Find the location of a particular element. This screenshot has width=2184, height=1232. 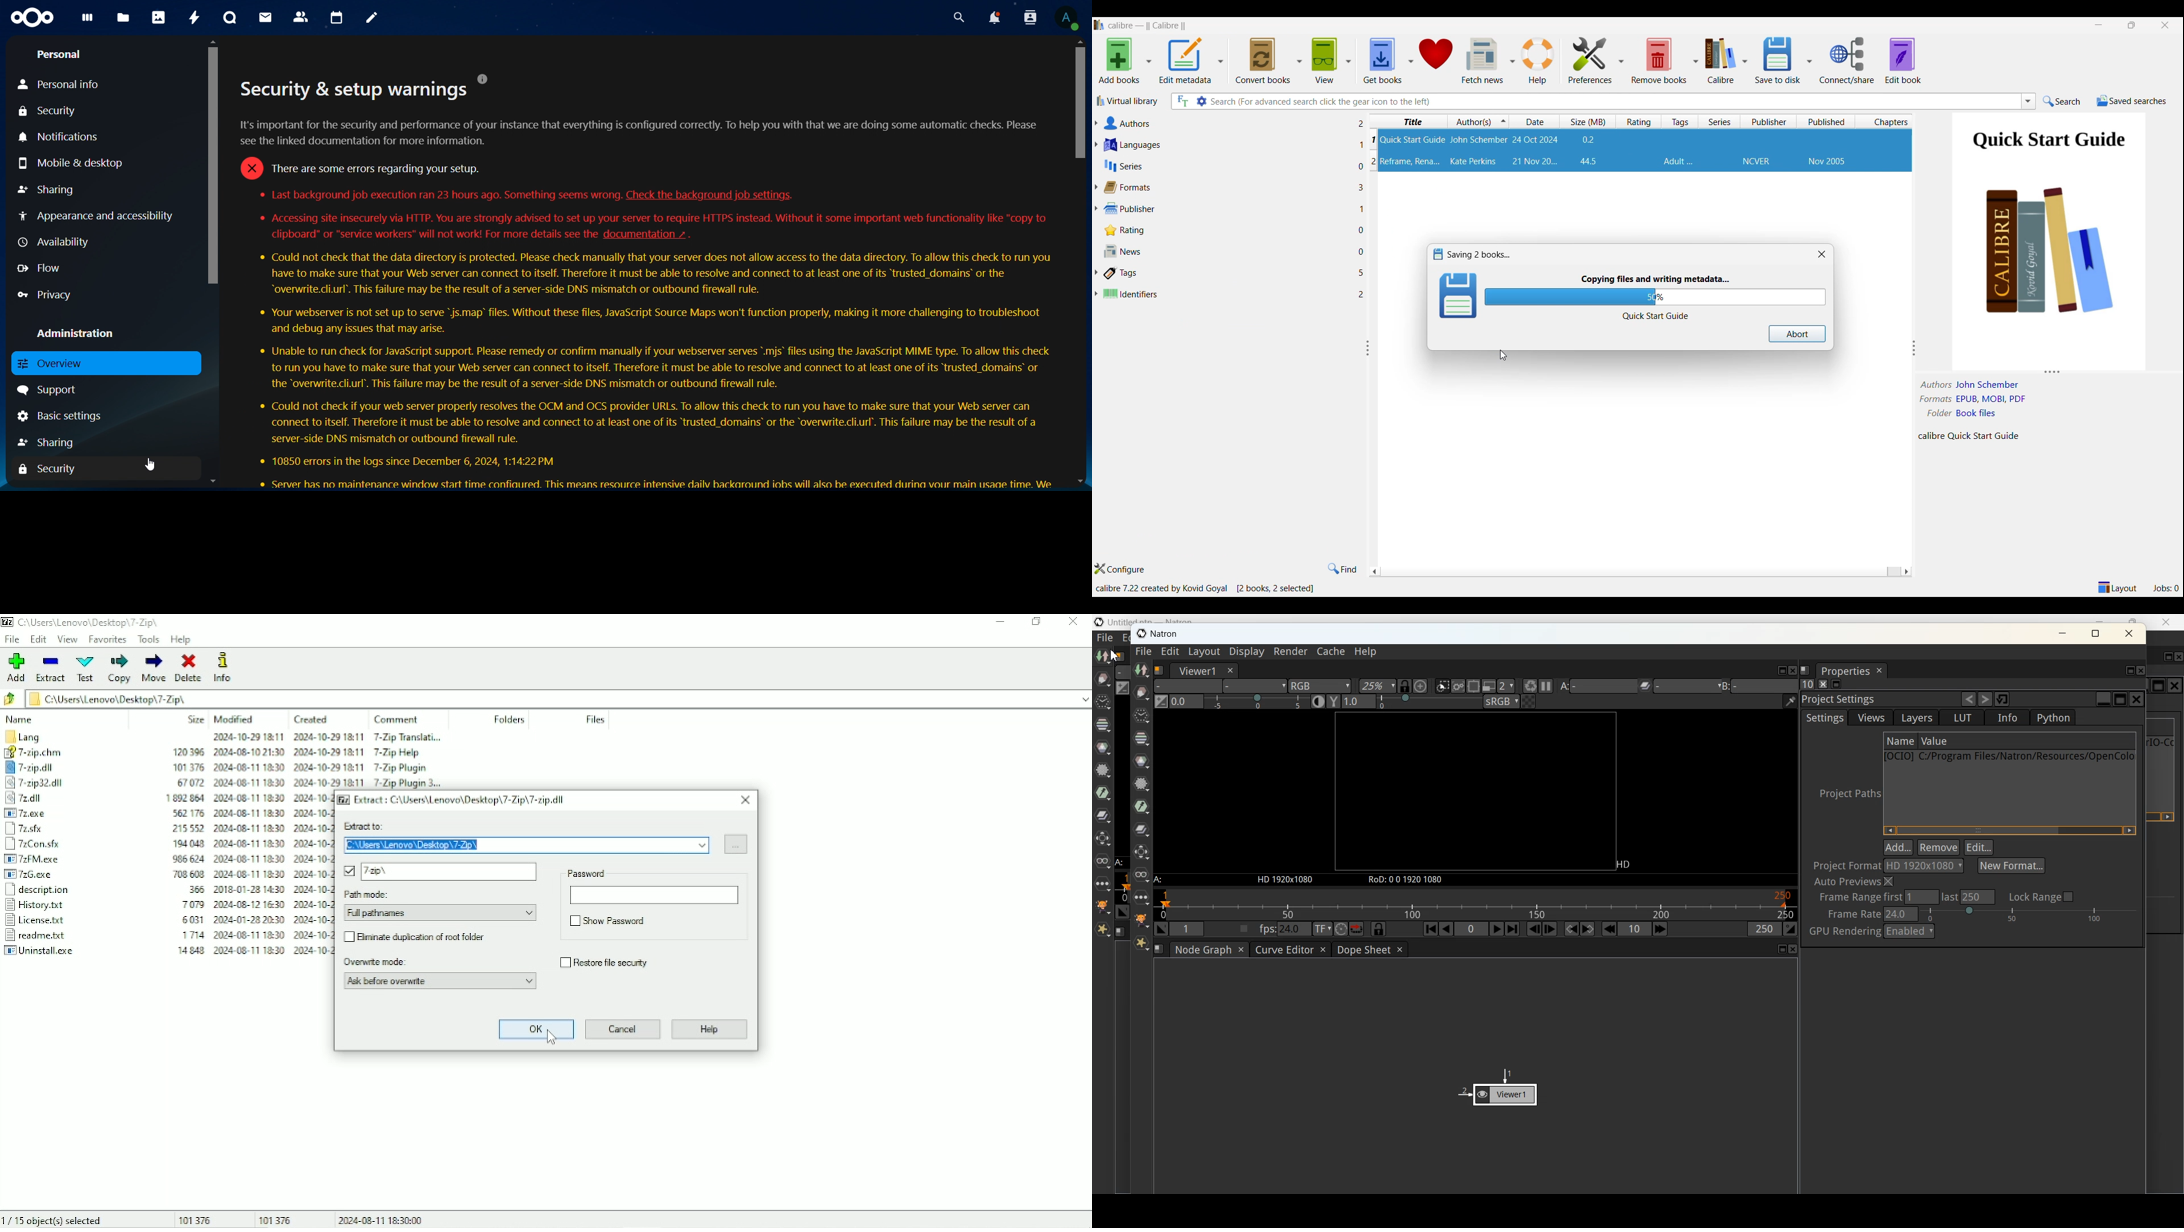

Author is located at coordinates (1479, 140).